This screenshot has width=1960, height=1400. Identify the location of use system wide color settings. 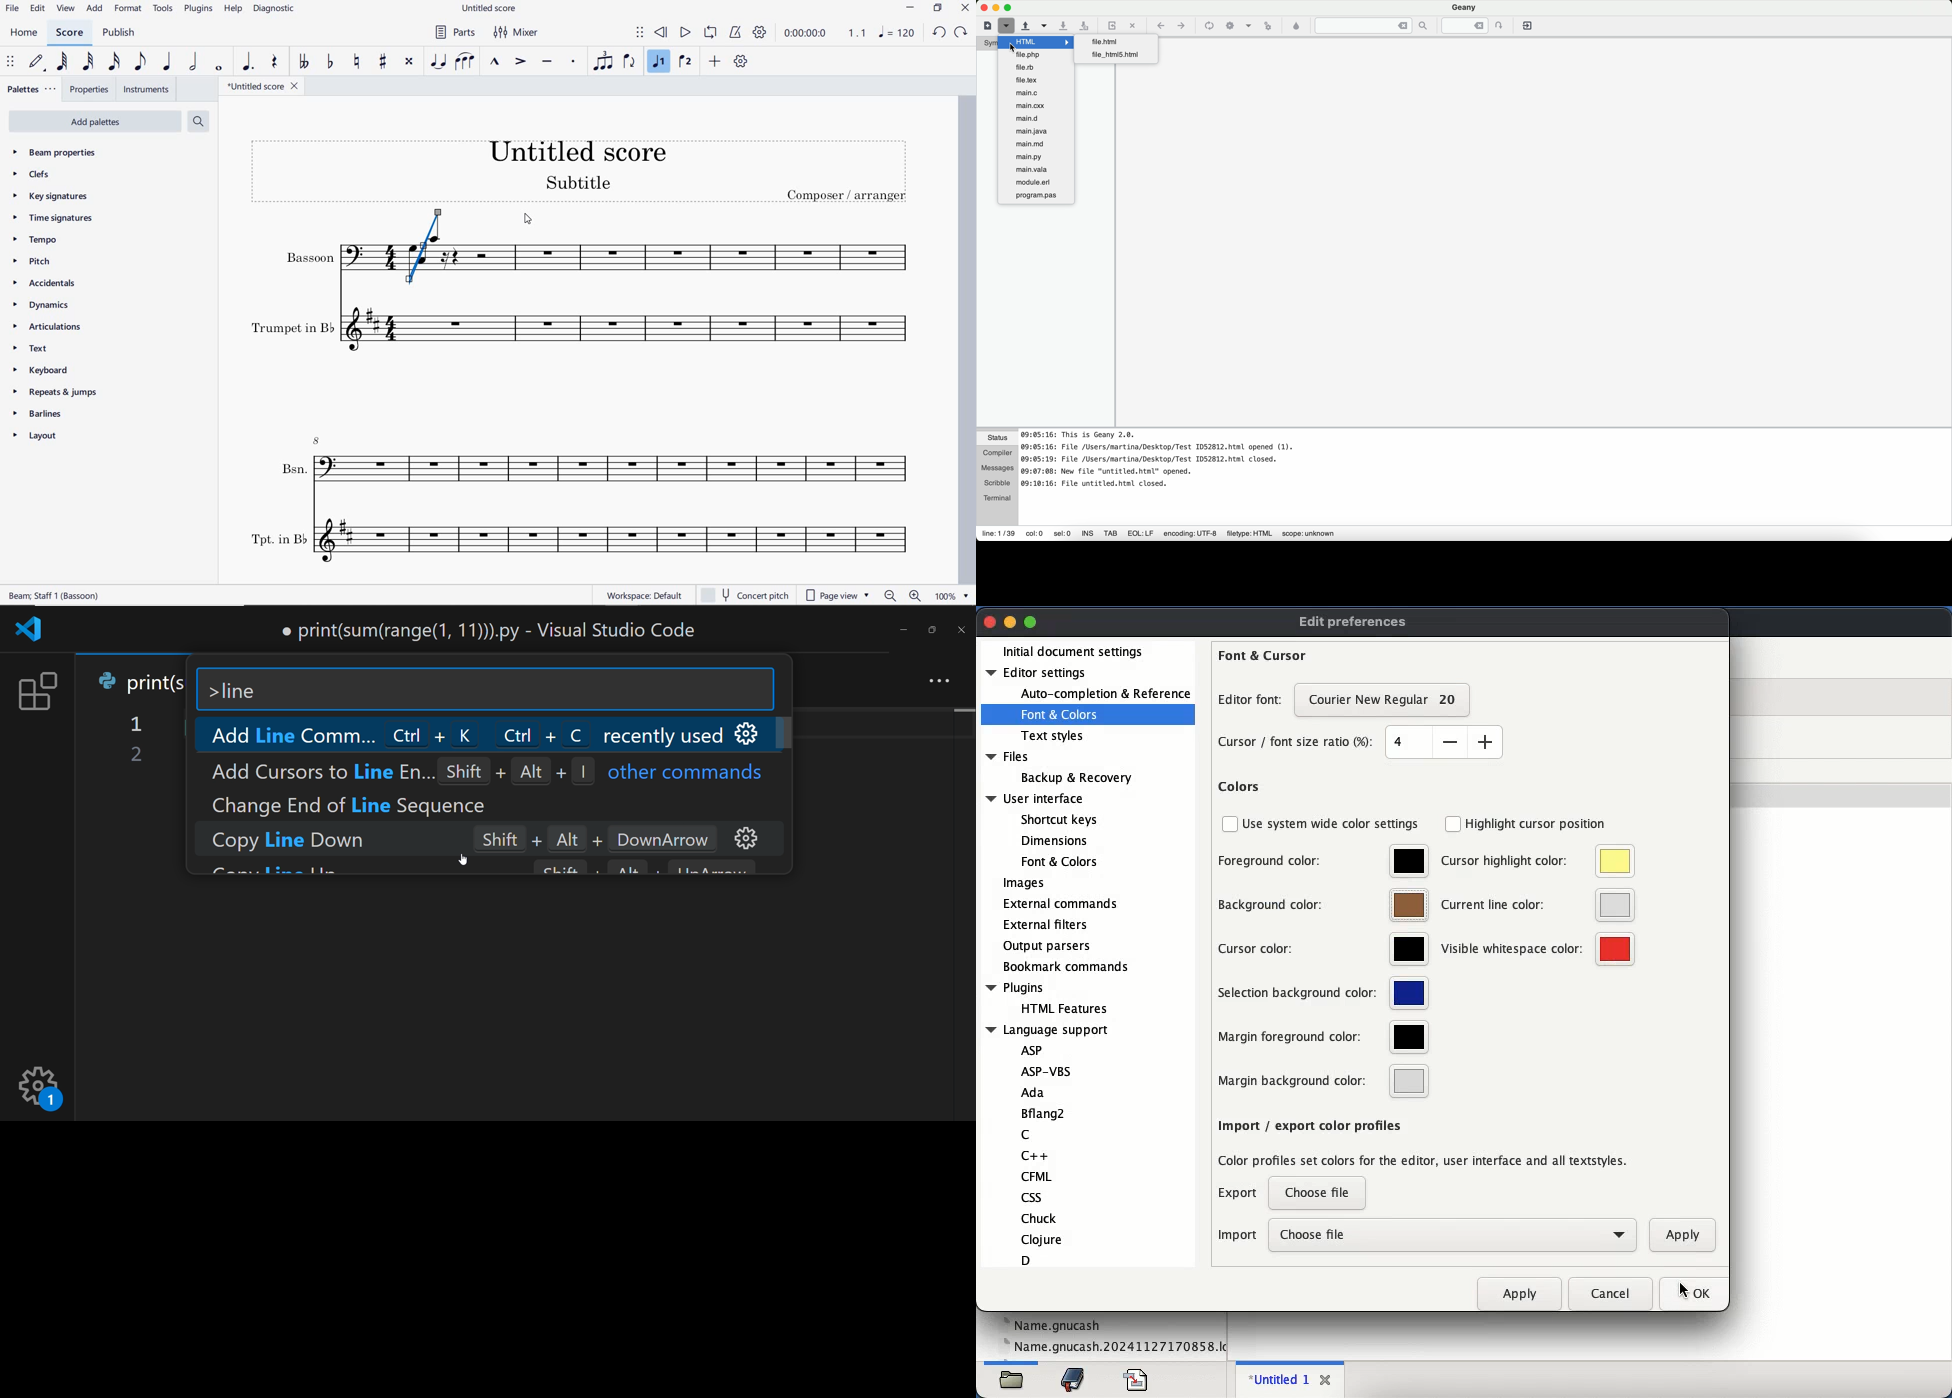
(1335, 823).